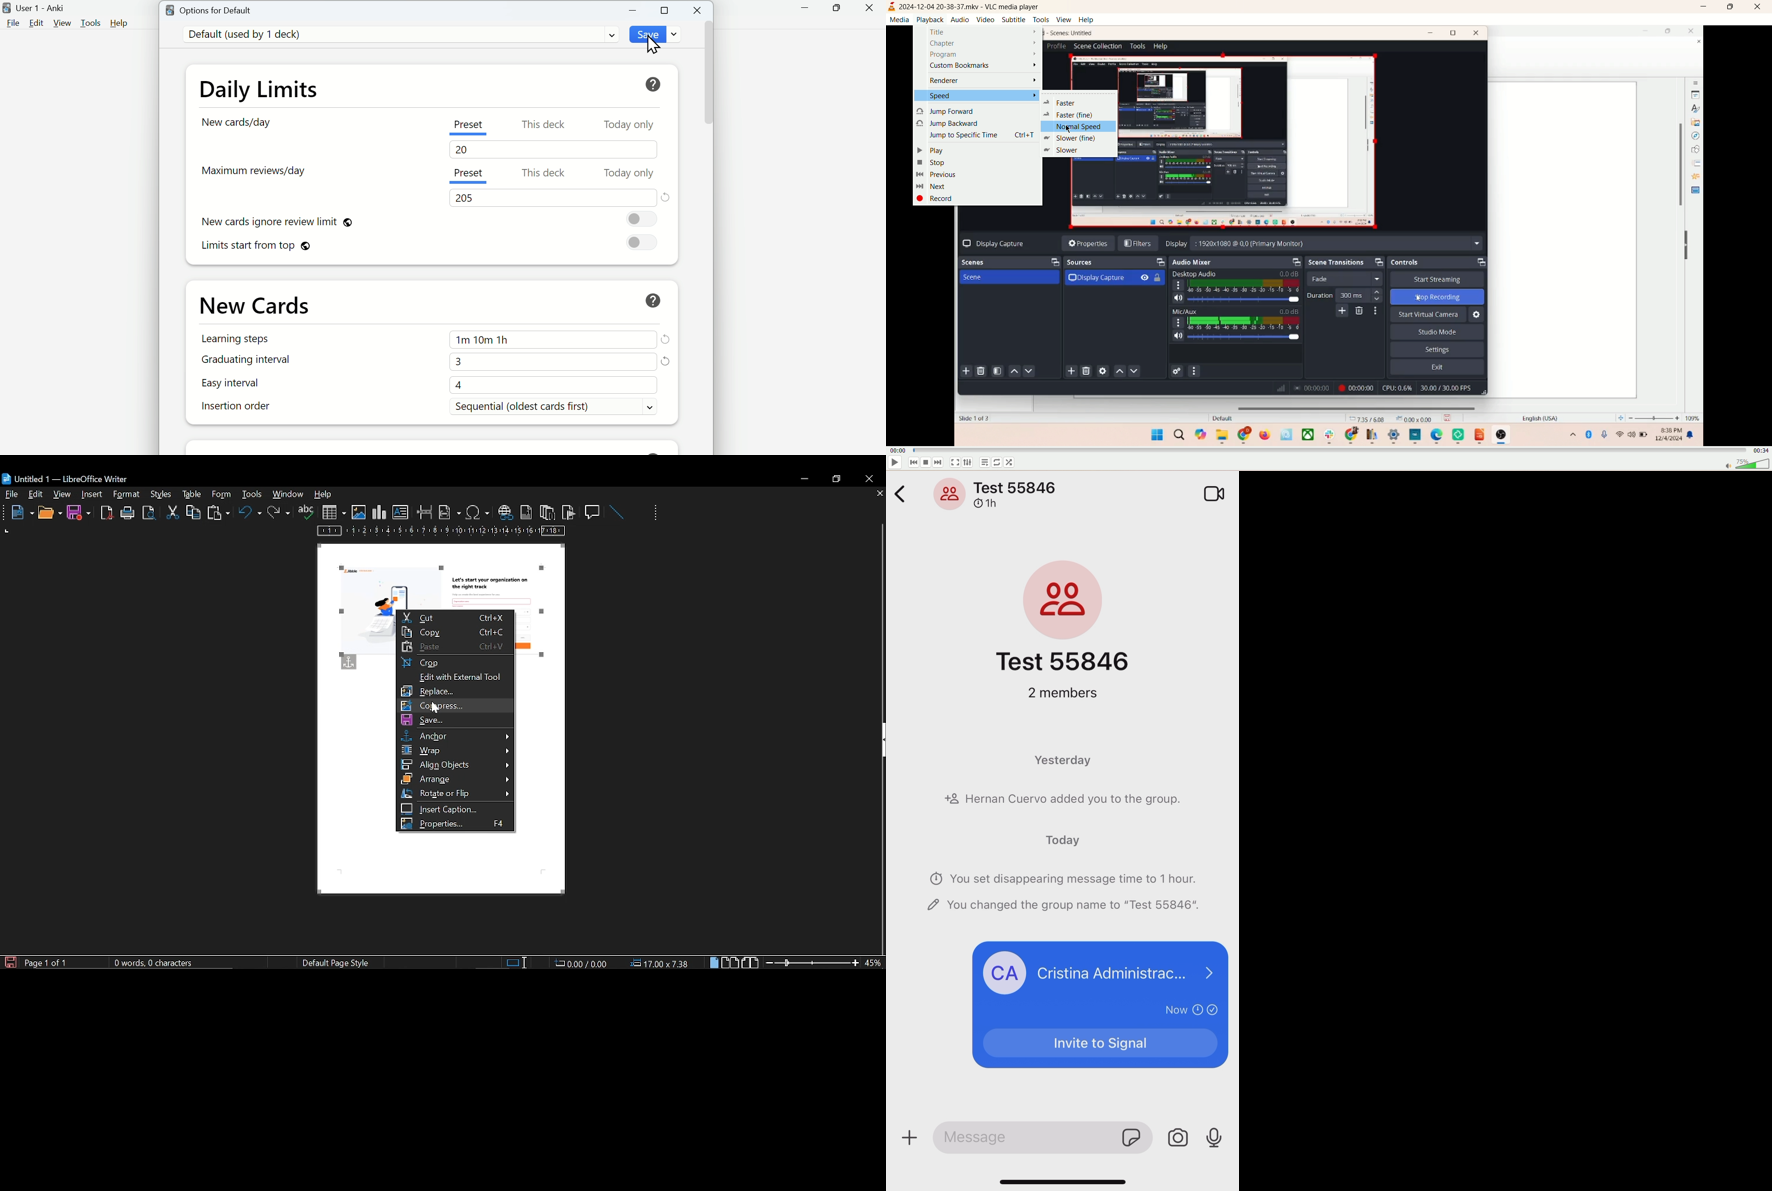 The image size is (1792, 1204). I want to click on file, so click(12, 495).